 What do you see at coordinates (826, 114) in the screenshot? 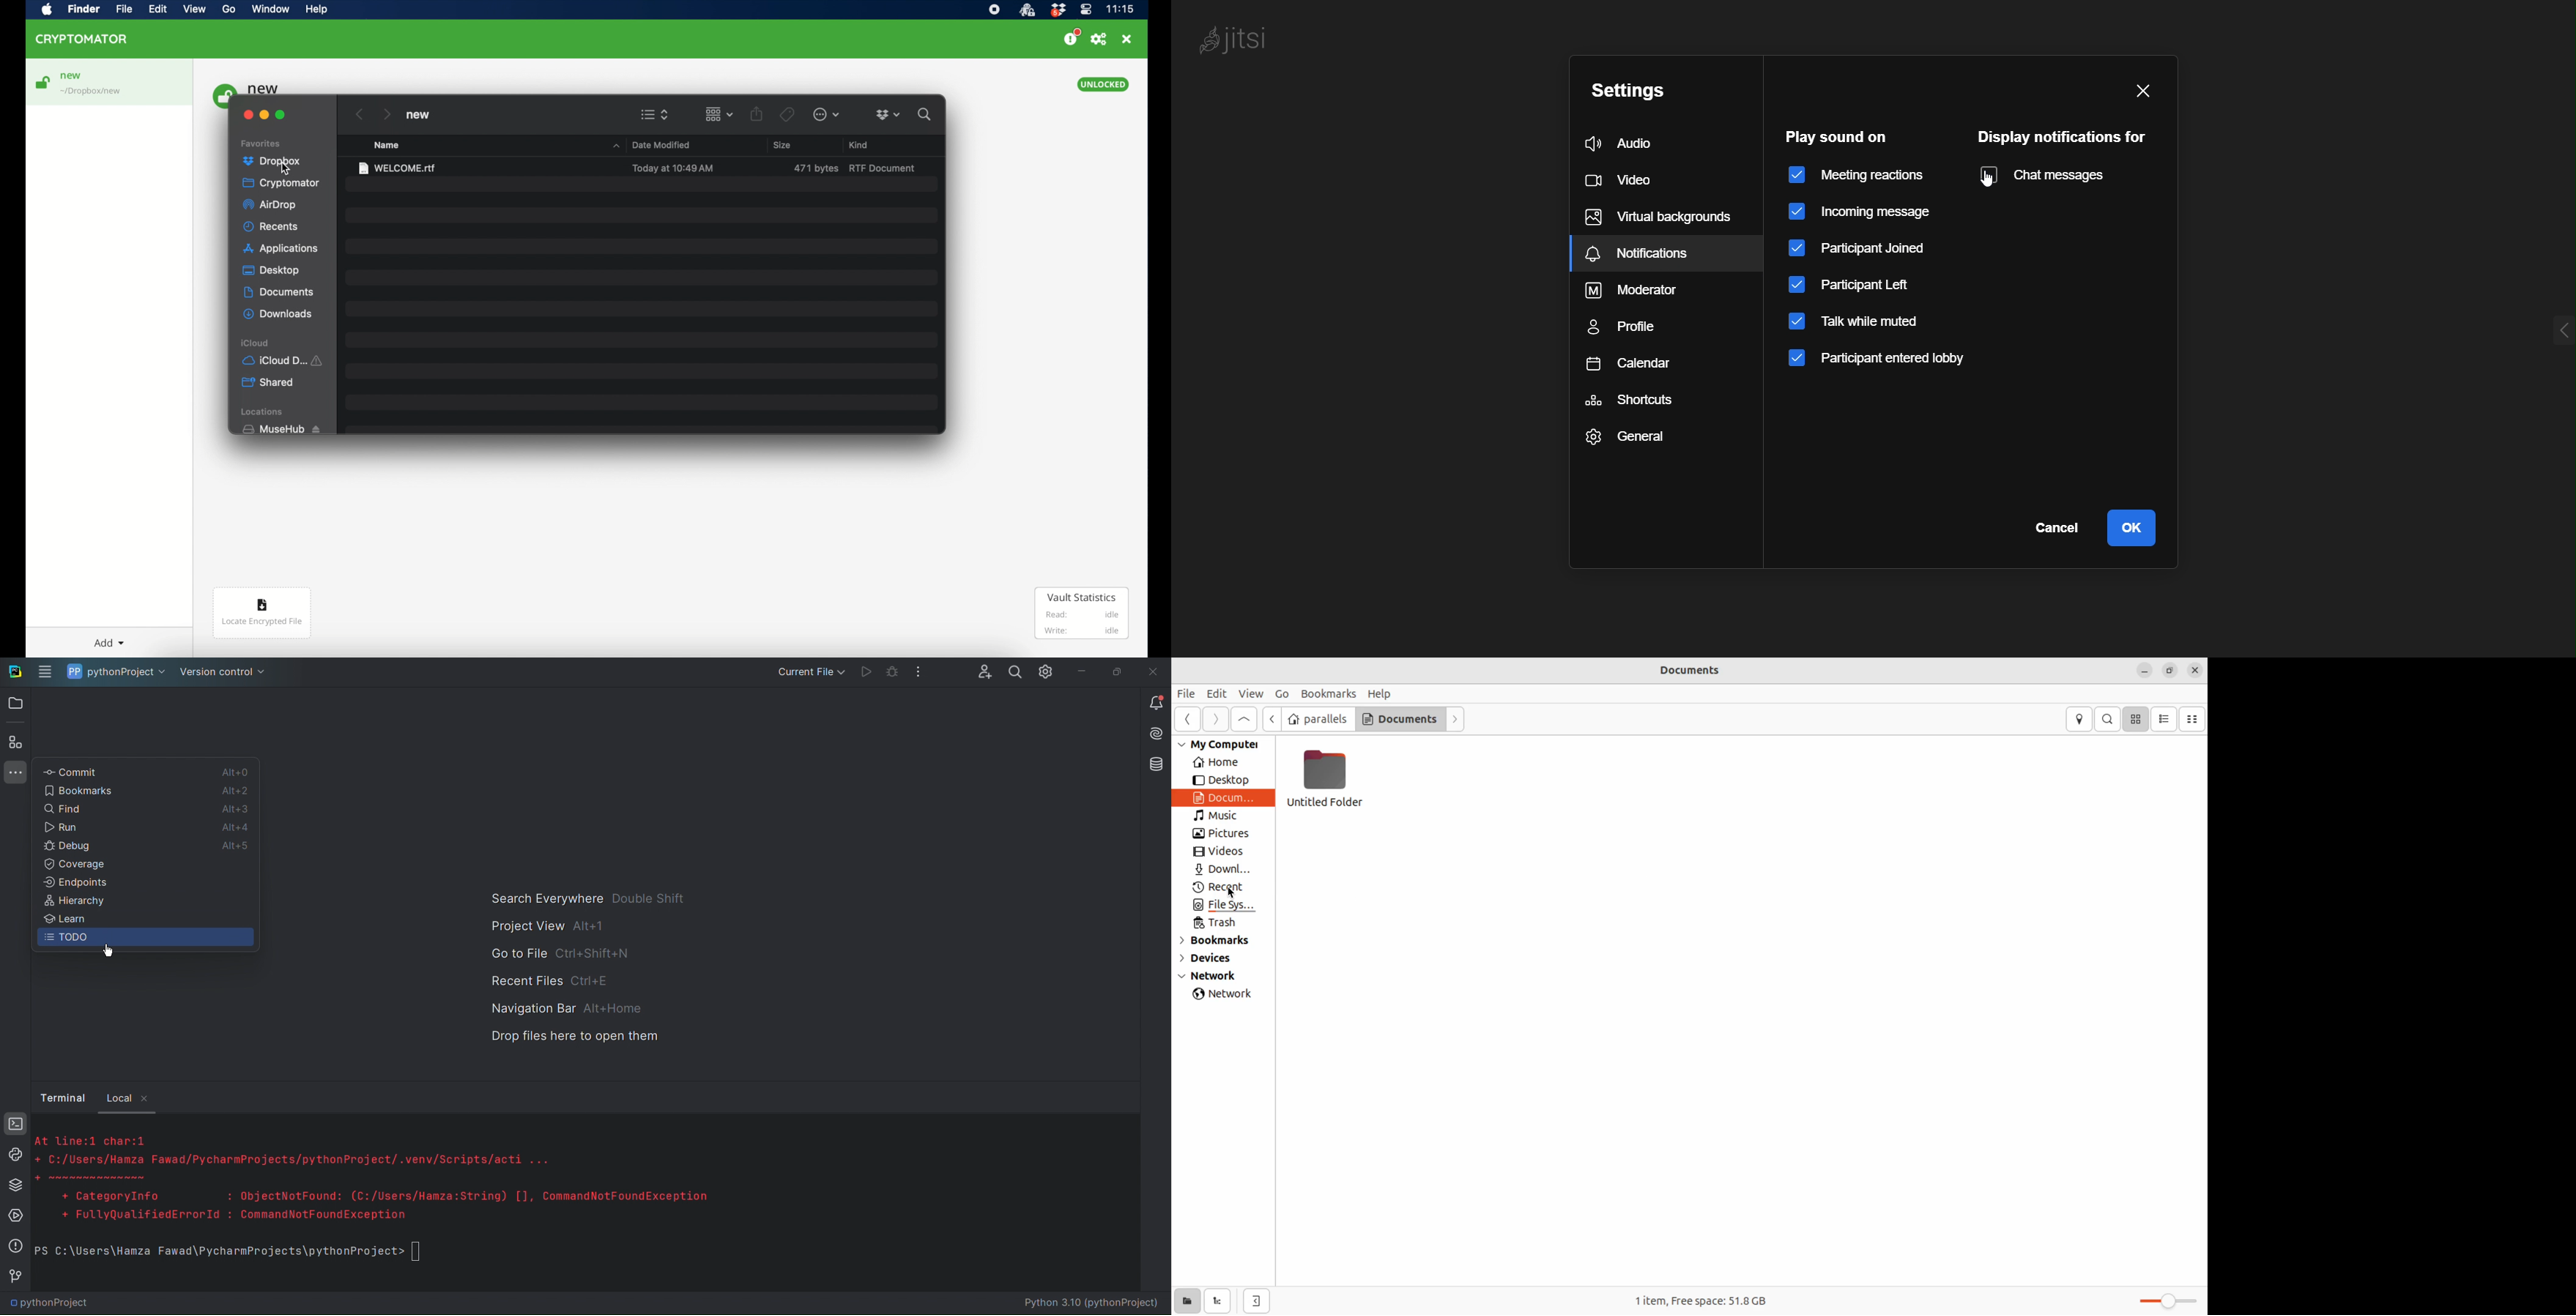
I see `more options` at bounding box center [826, 114].